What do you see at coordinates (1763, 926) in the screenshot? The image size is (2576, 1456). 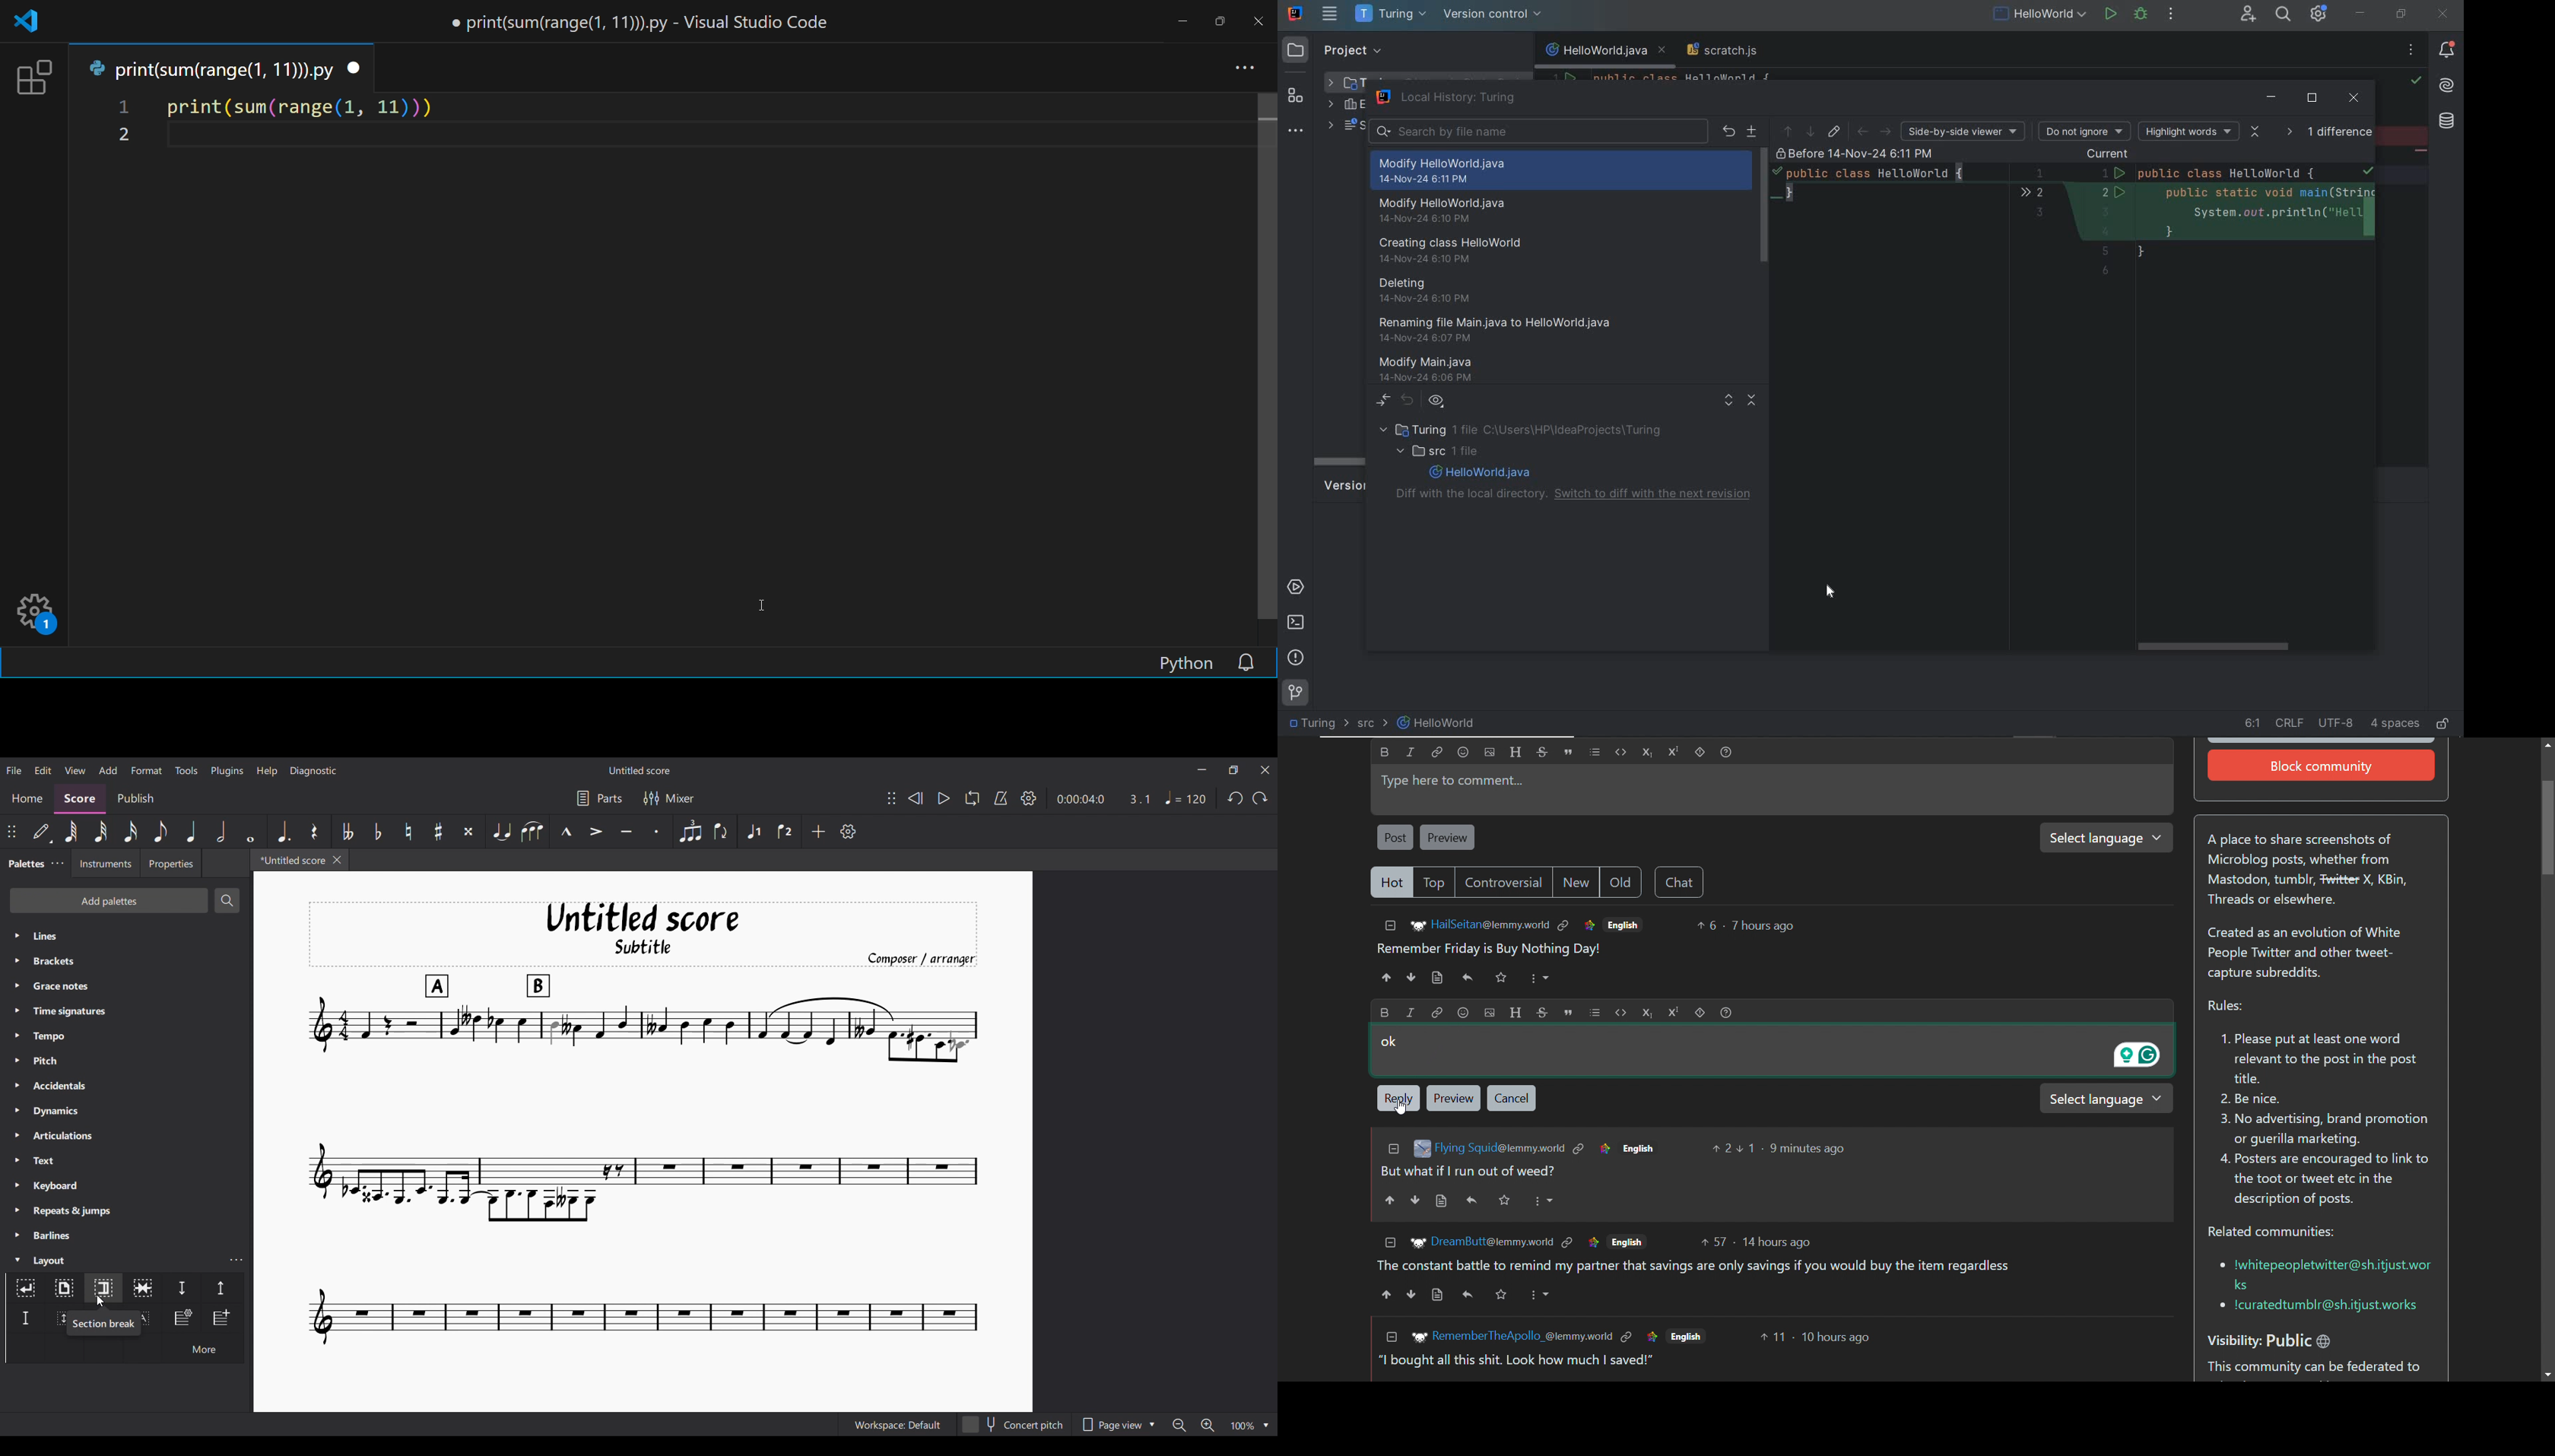 I see `time of posting` at bounding box center [1763, 926].